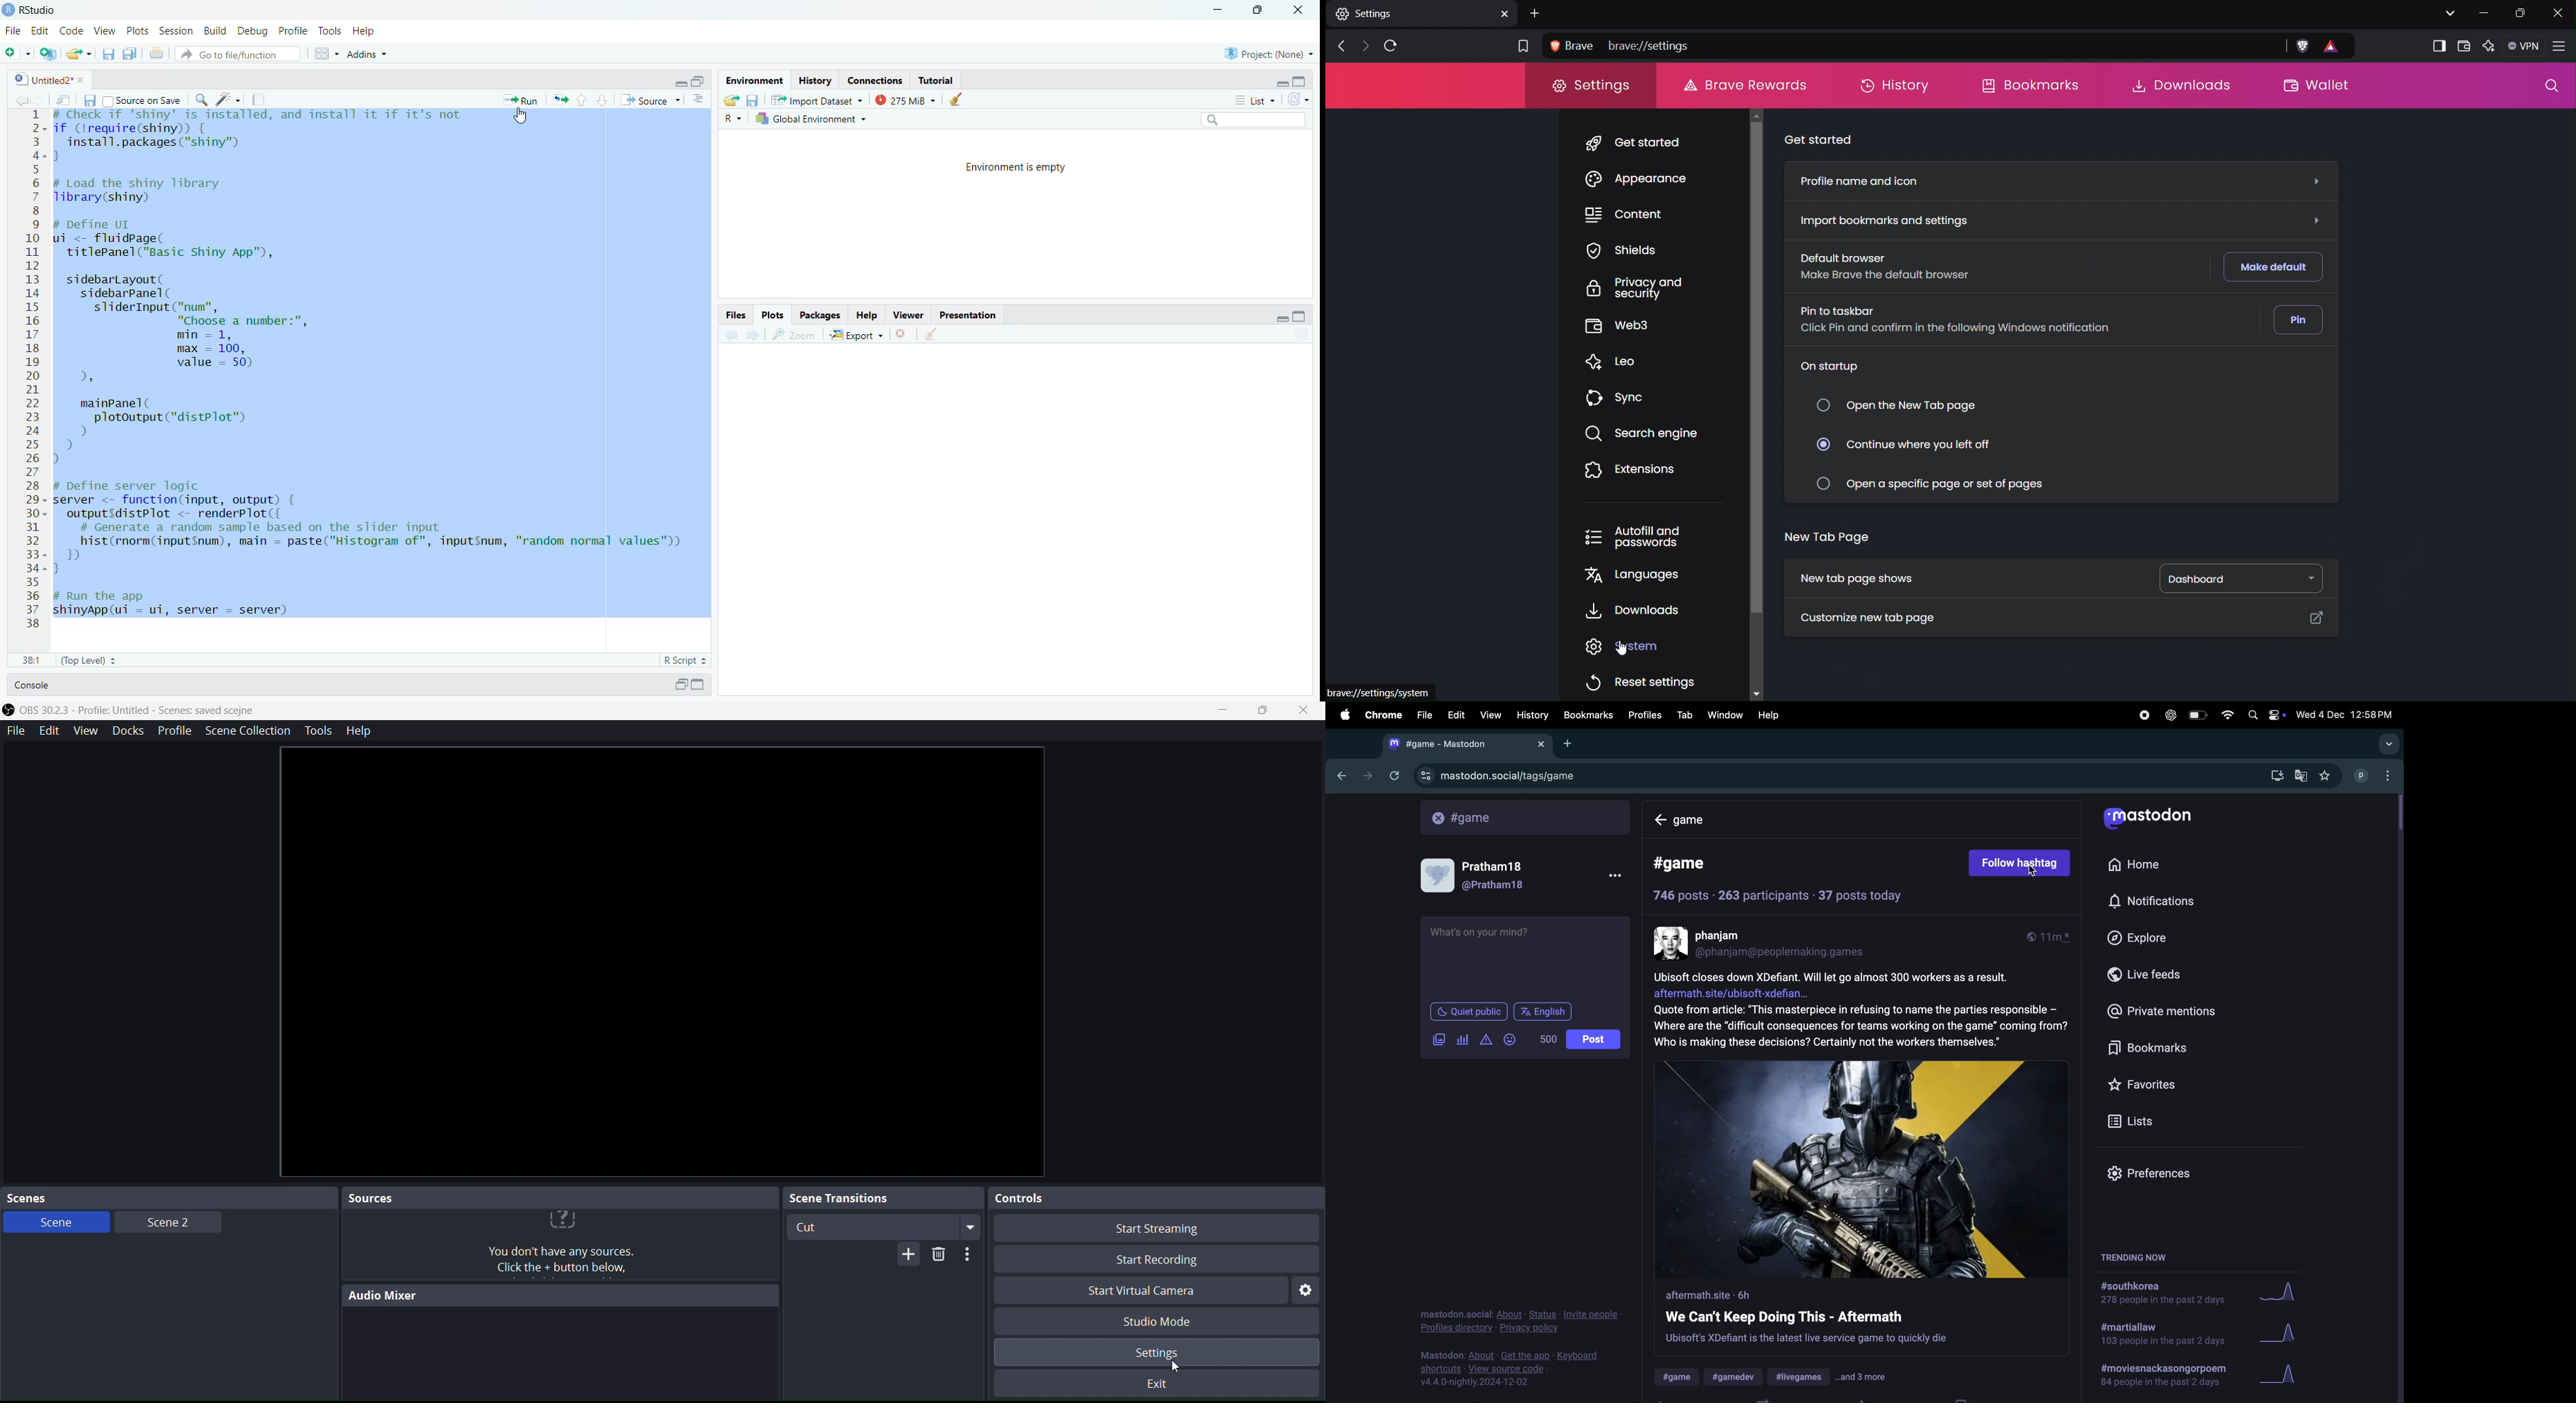 This screenshot has width=2576, height=1428. Describe the element at coordinates (1282, 84) in the screenshot. I see `minimize` at that location.